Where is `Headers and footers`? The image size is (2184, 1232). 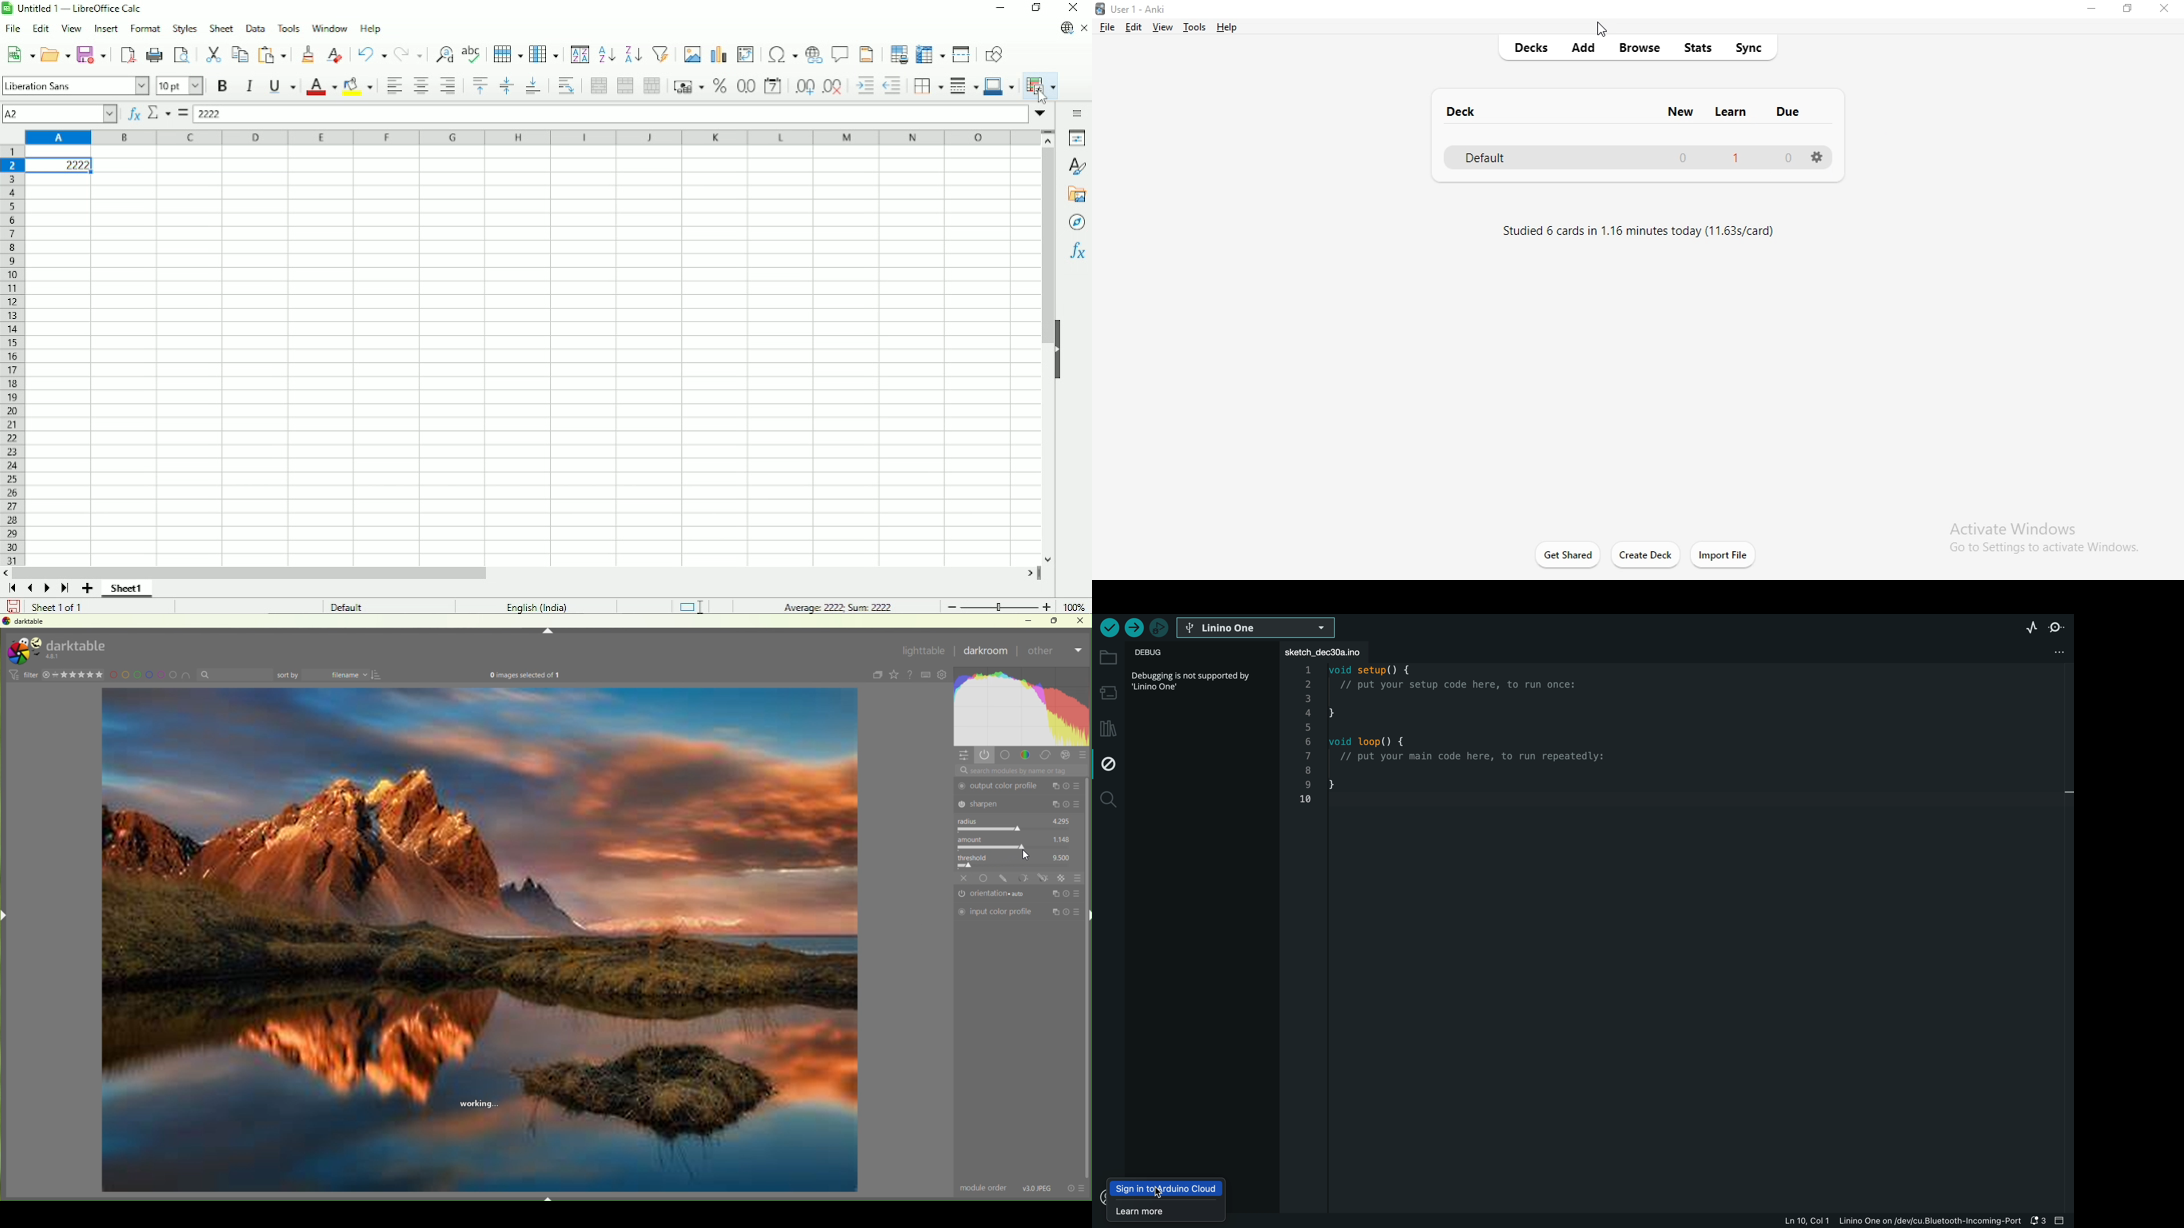
Headers and footers is located at coordinates (865, 54).